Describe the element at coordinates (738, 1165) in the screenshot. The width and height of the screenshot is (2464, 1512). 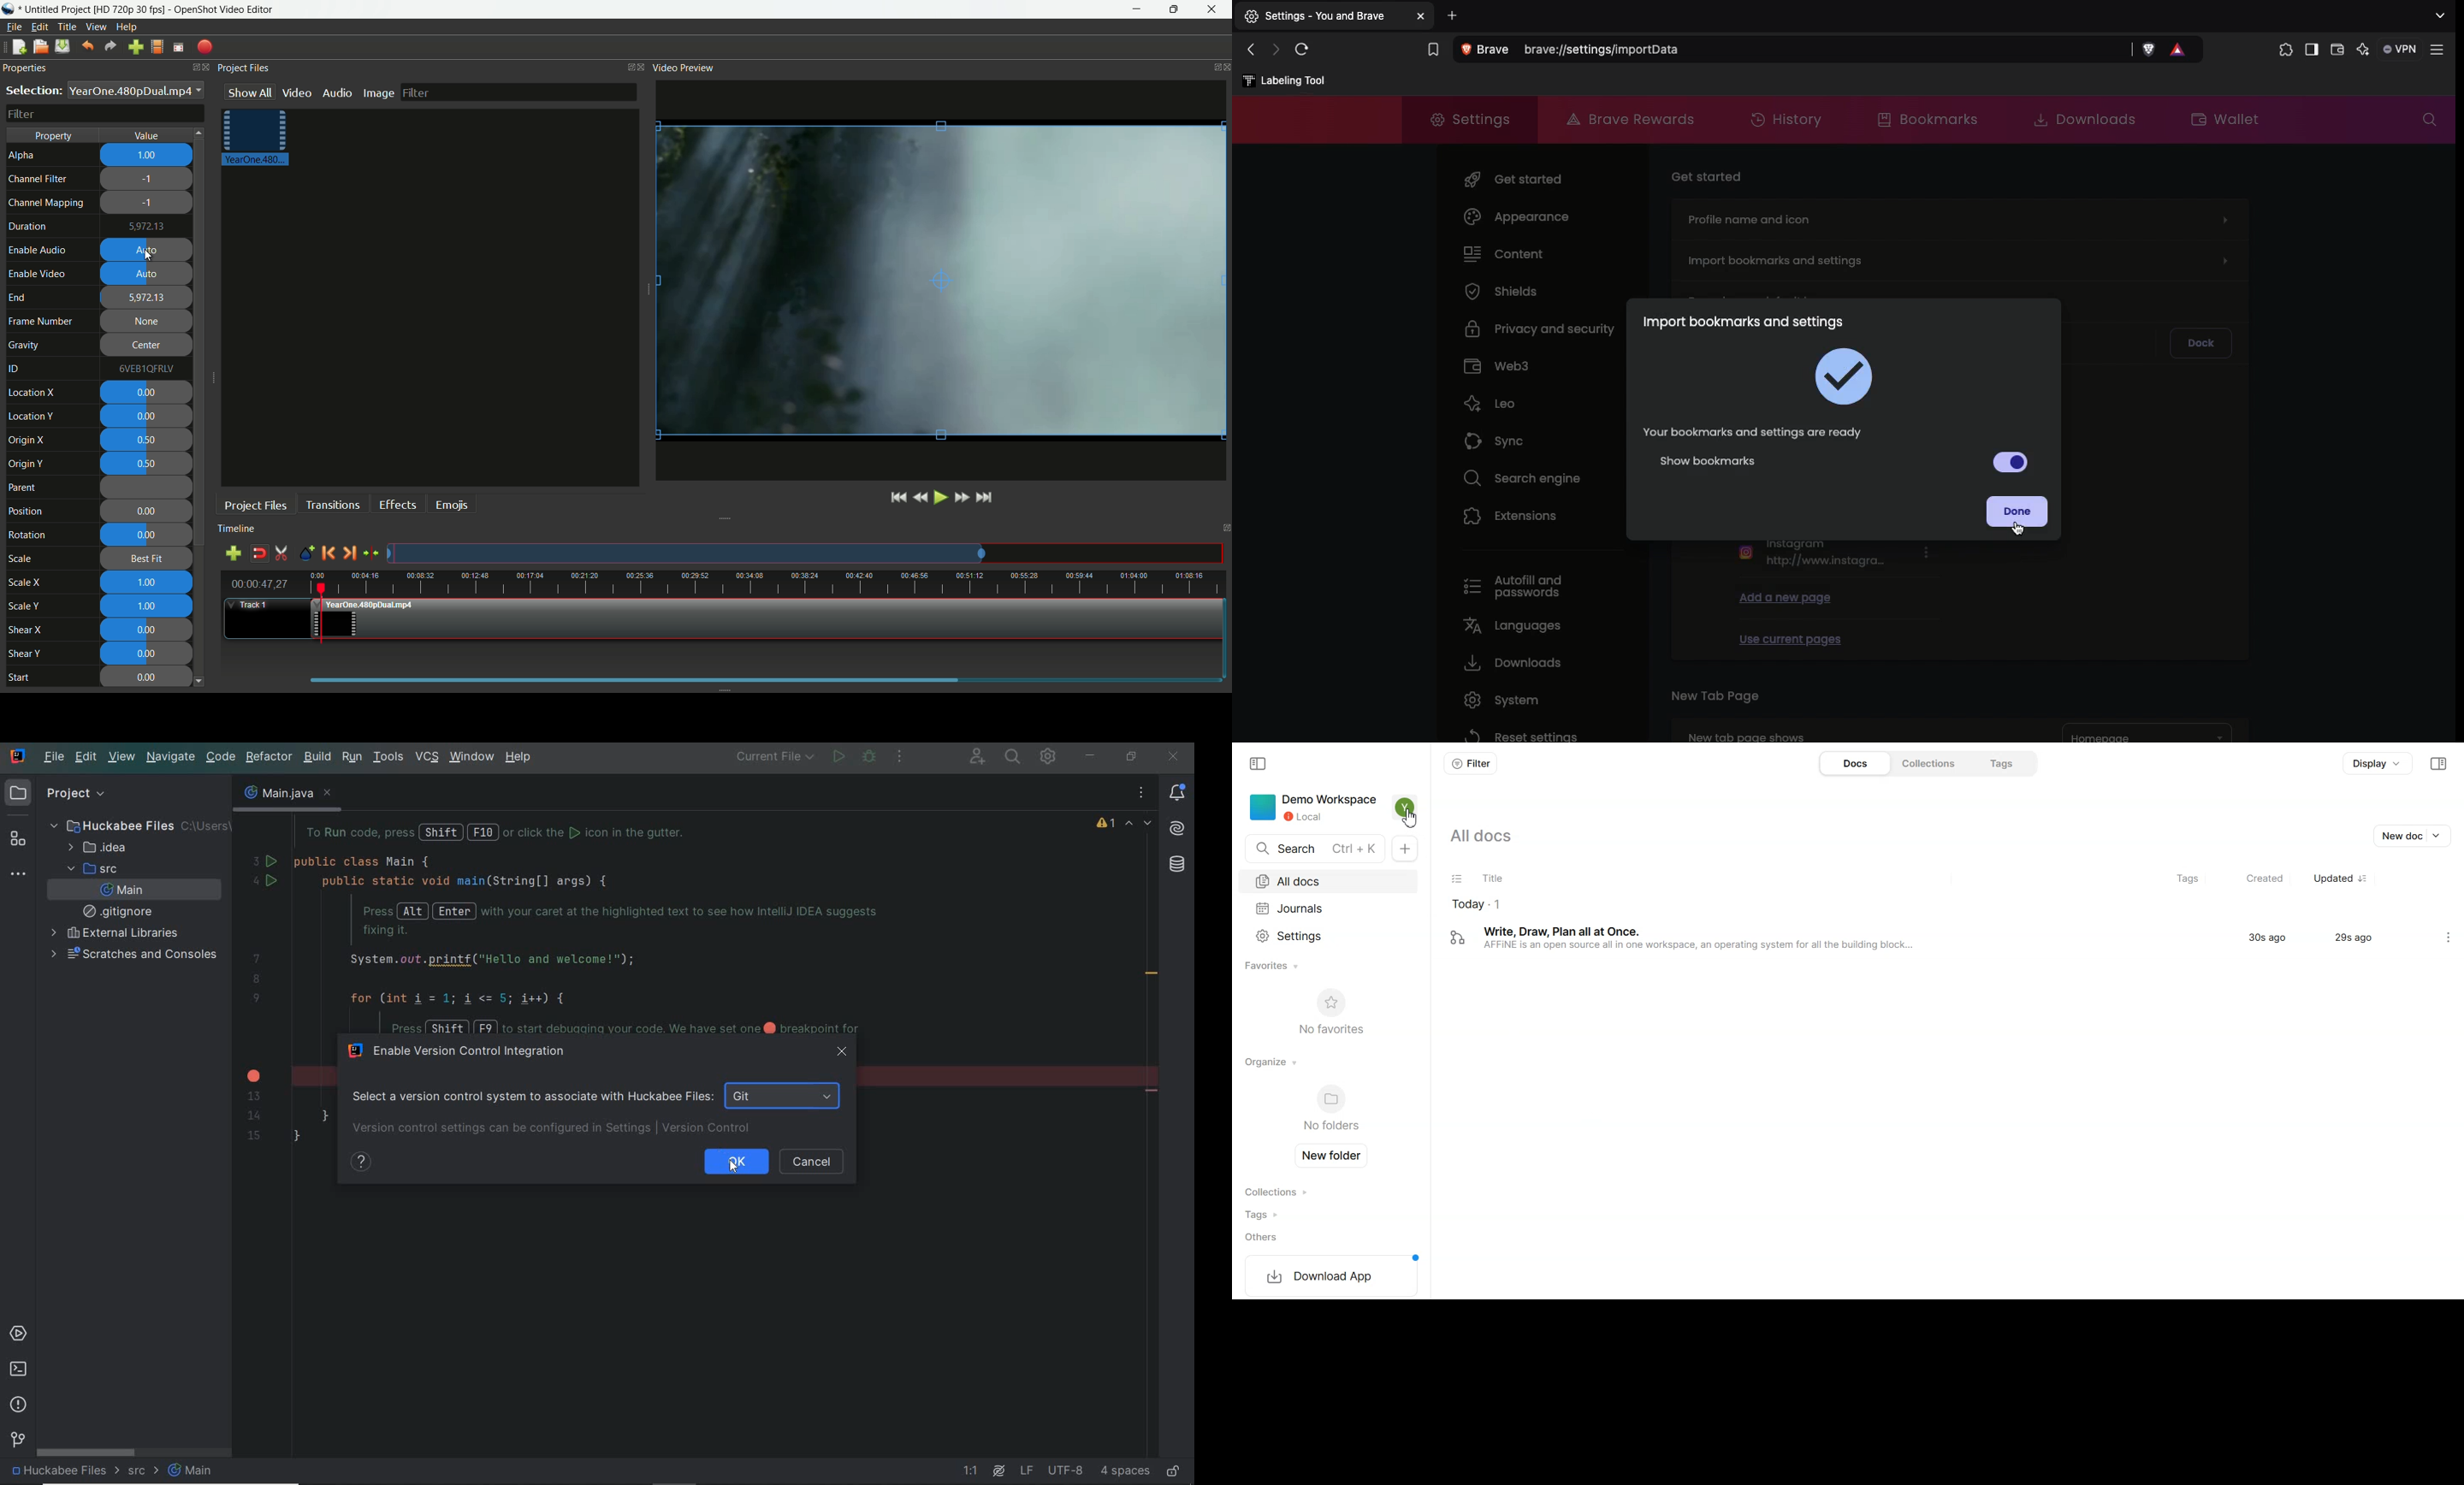
I see `cursor` at that location.